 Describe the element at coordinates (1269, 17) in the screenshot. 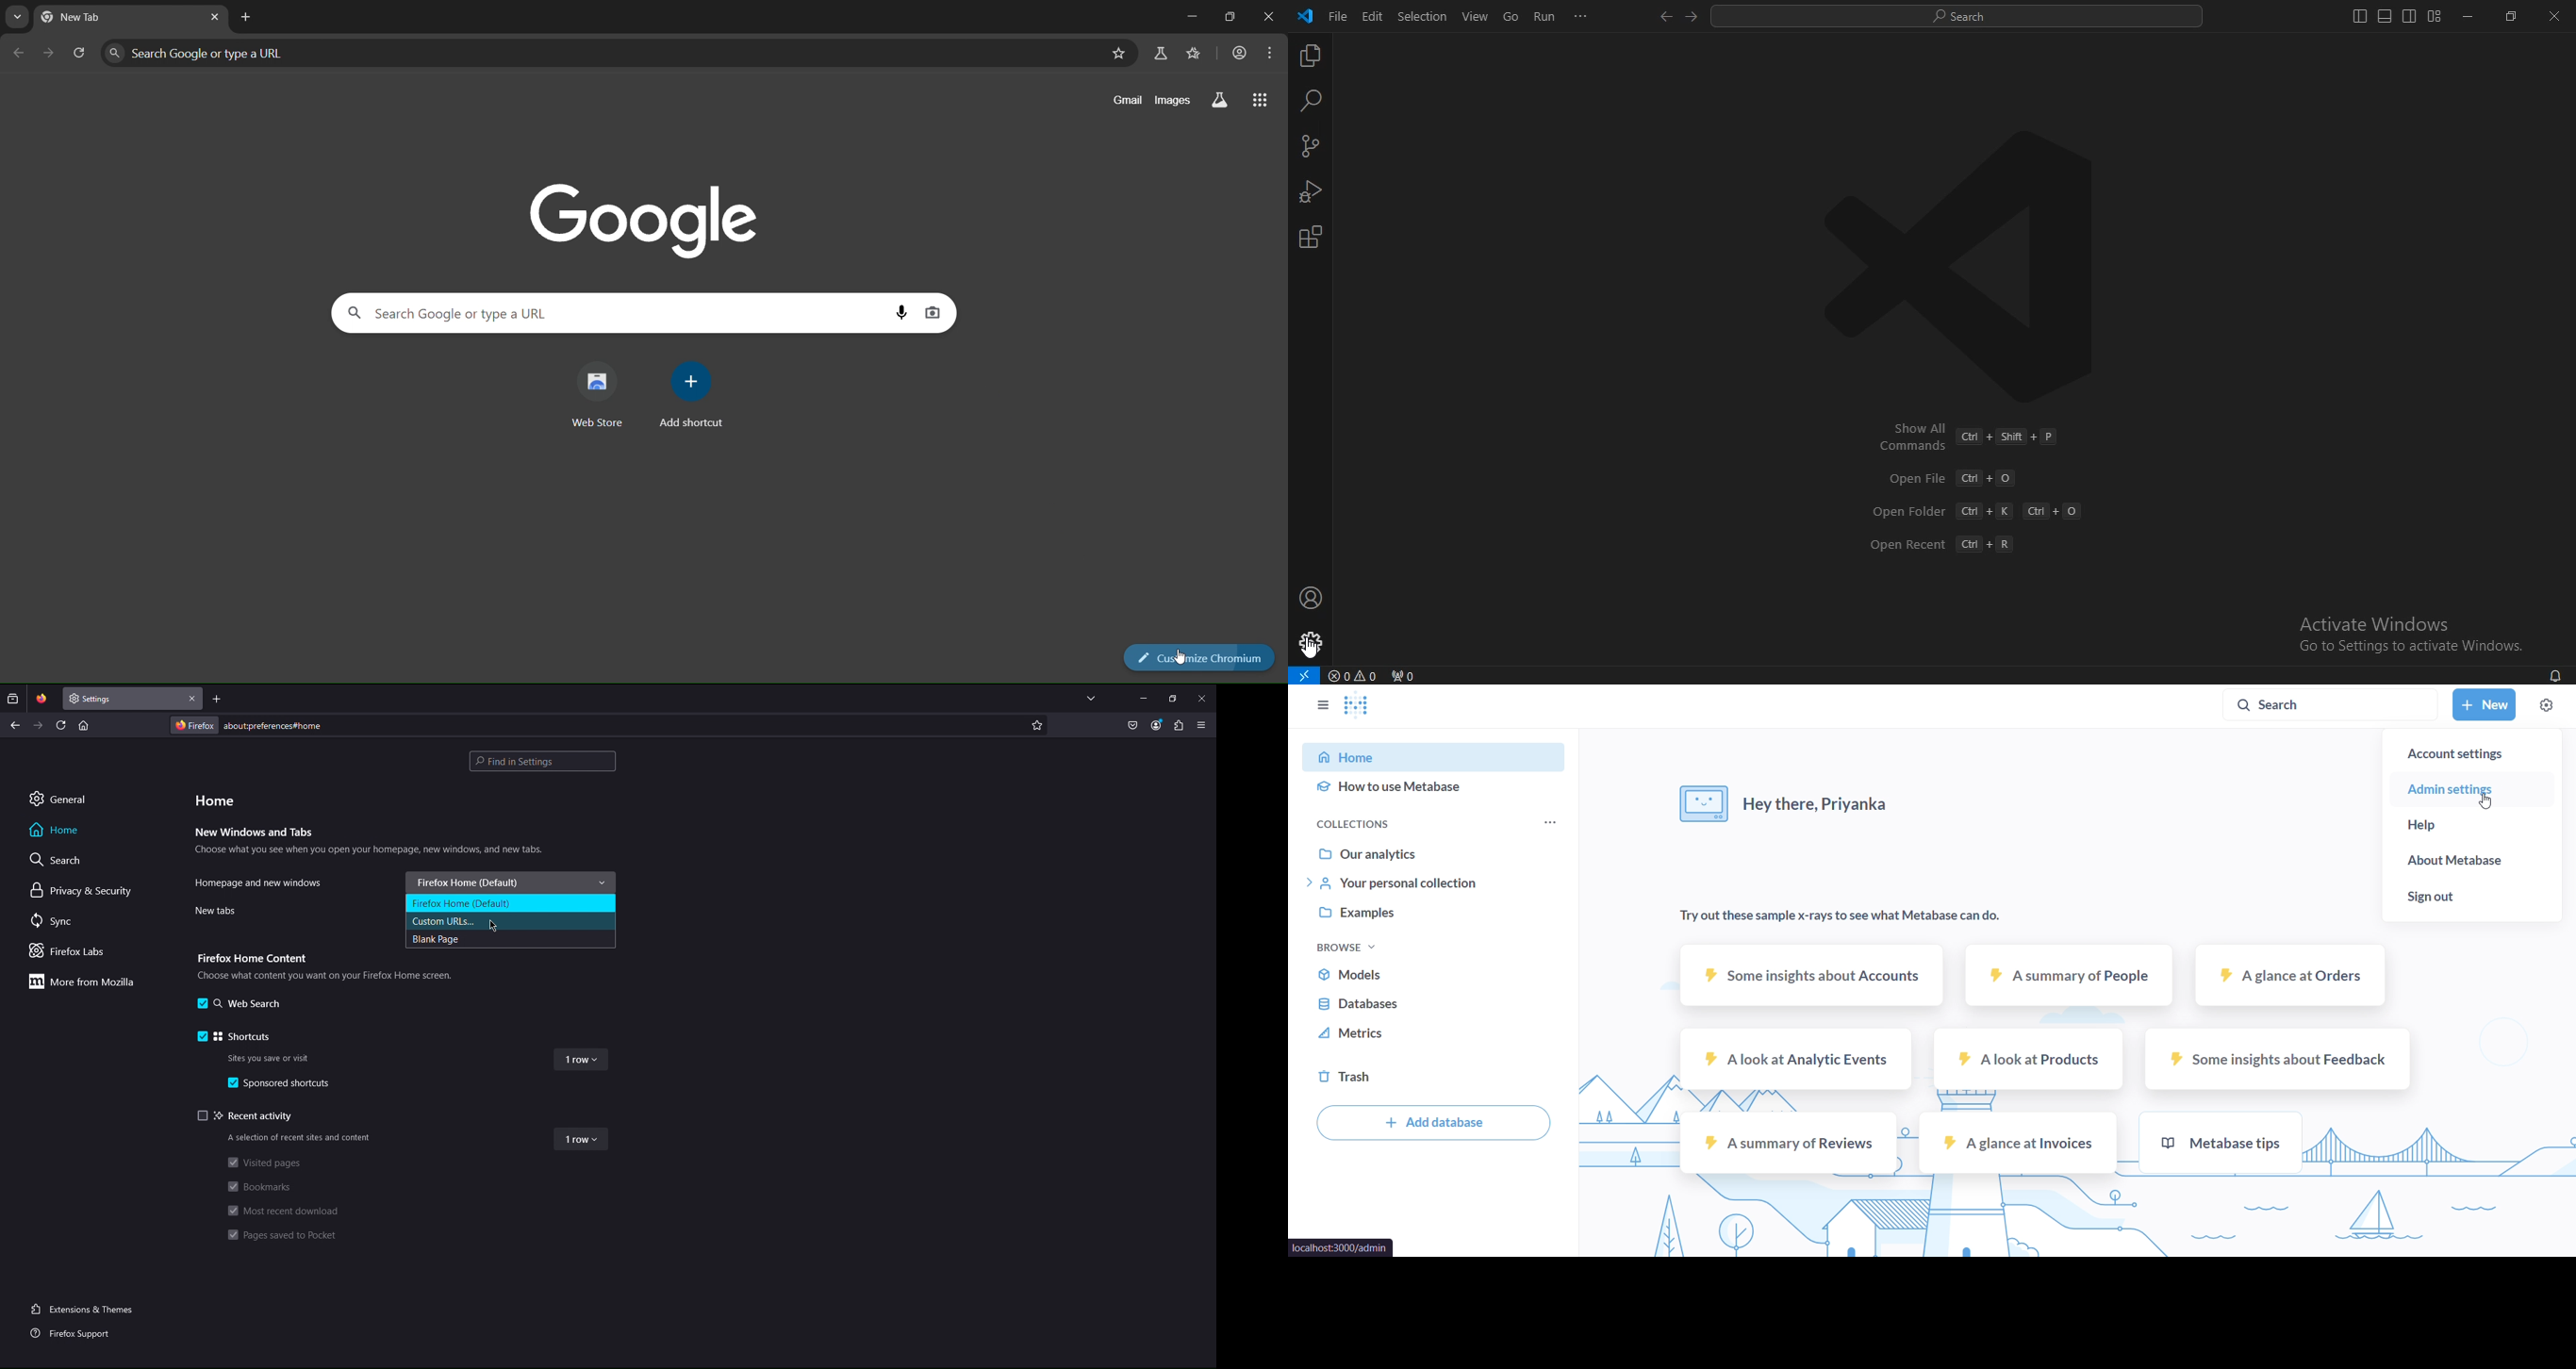

I see `close` at that location.